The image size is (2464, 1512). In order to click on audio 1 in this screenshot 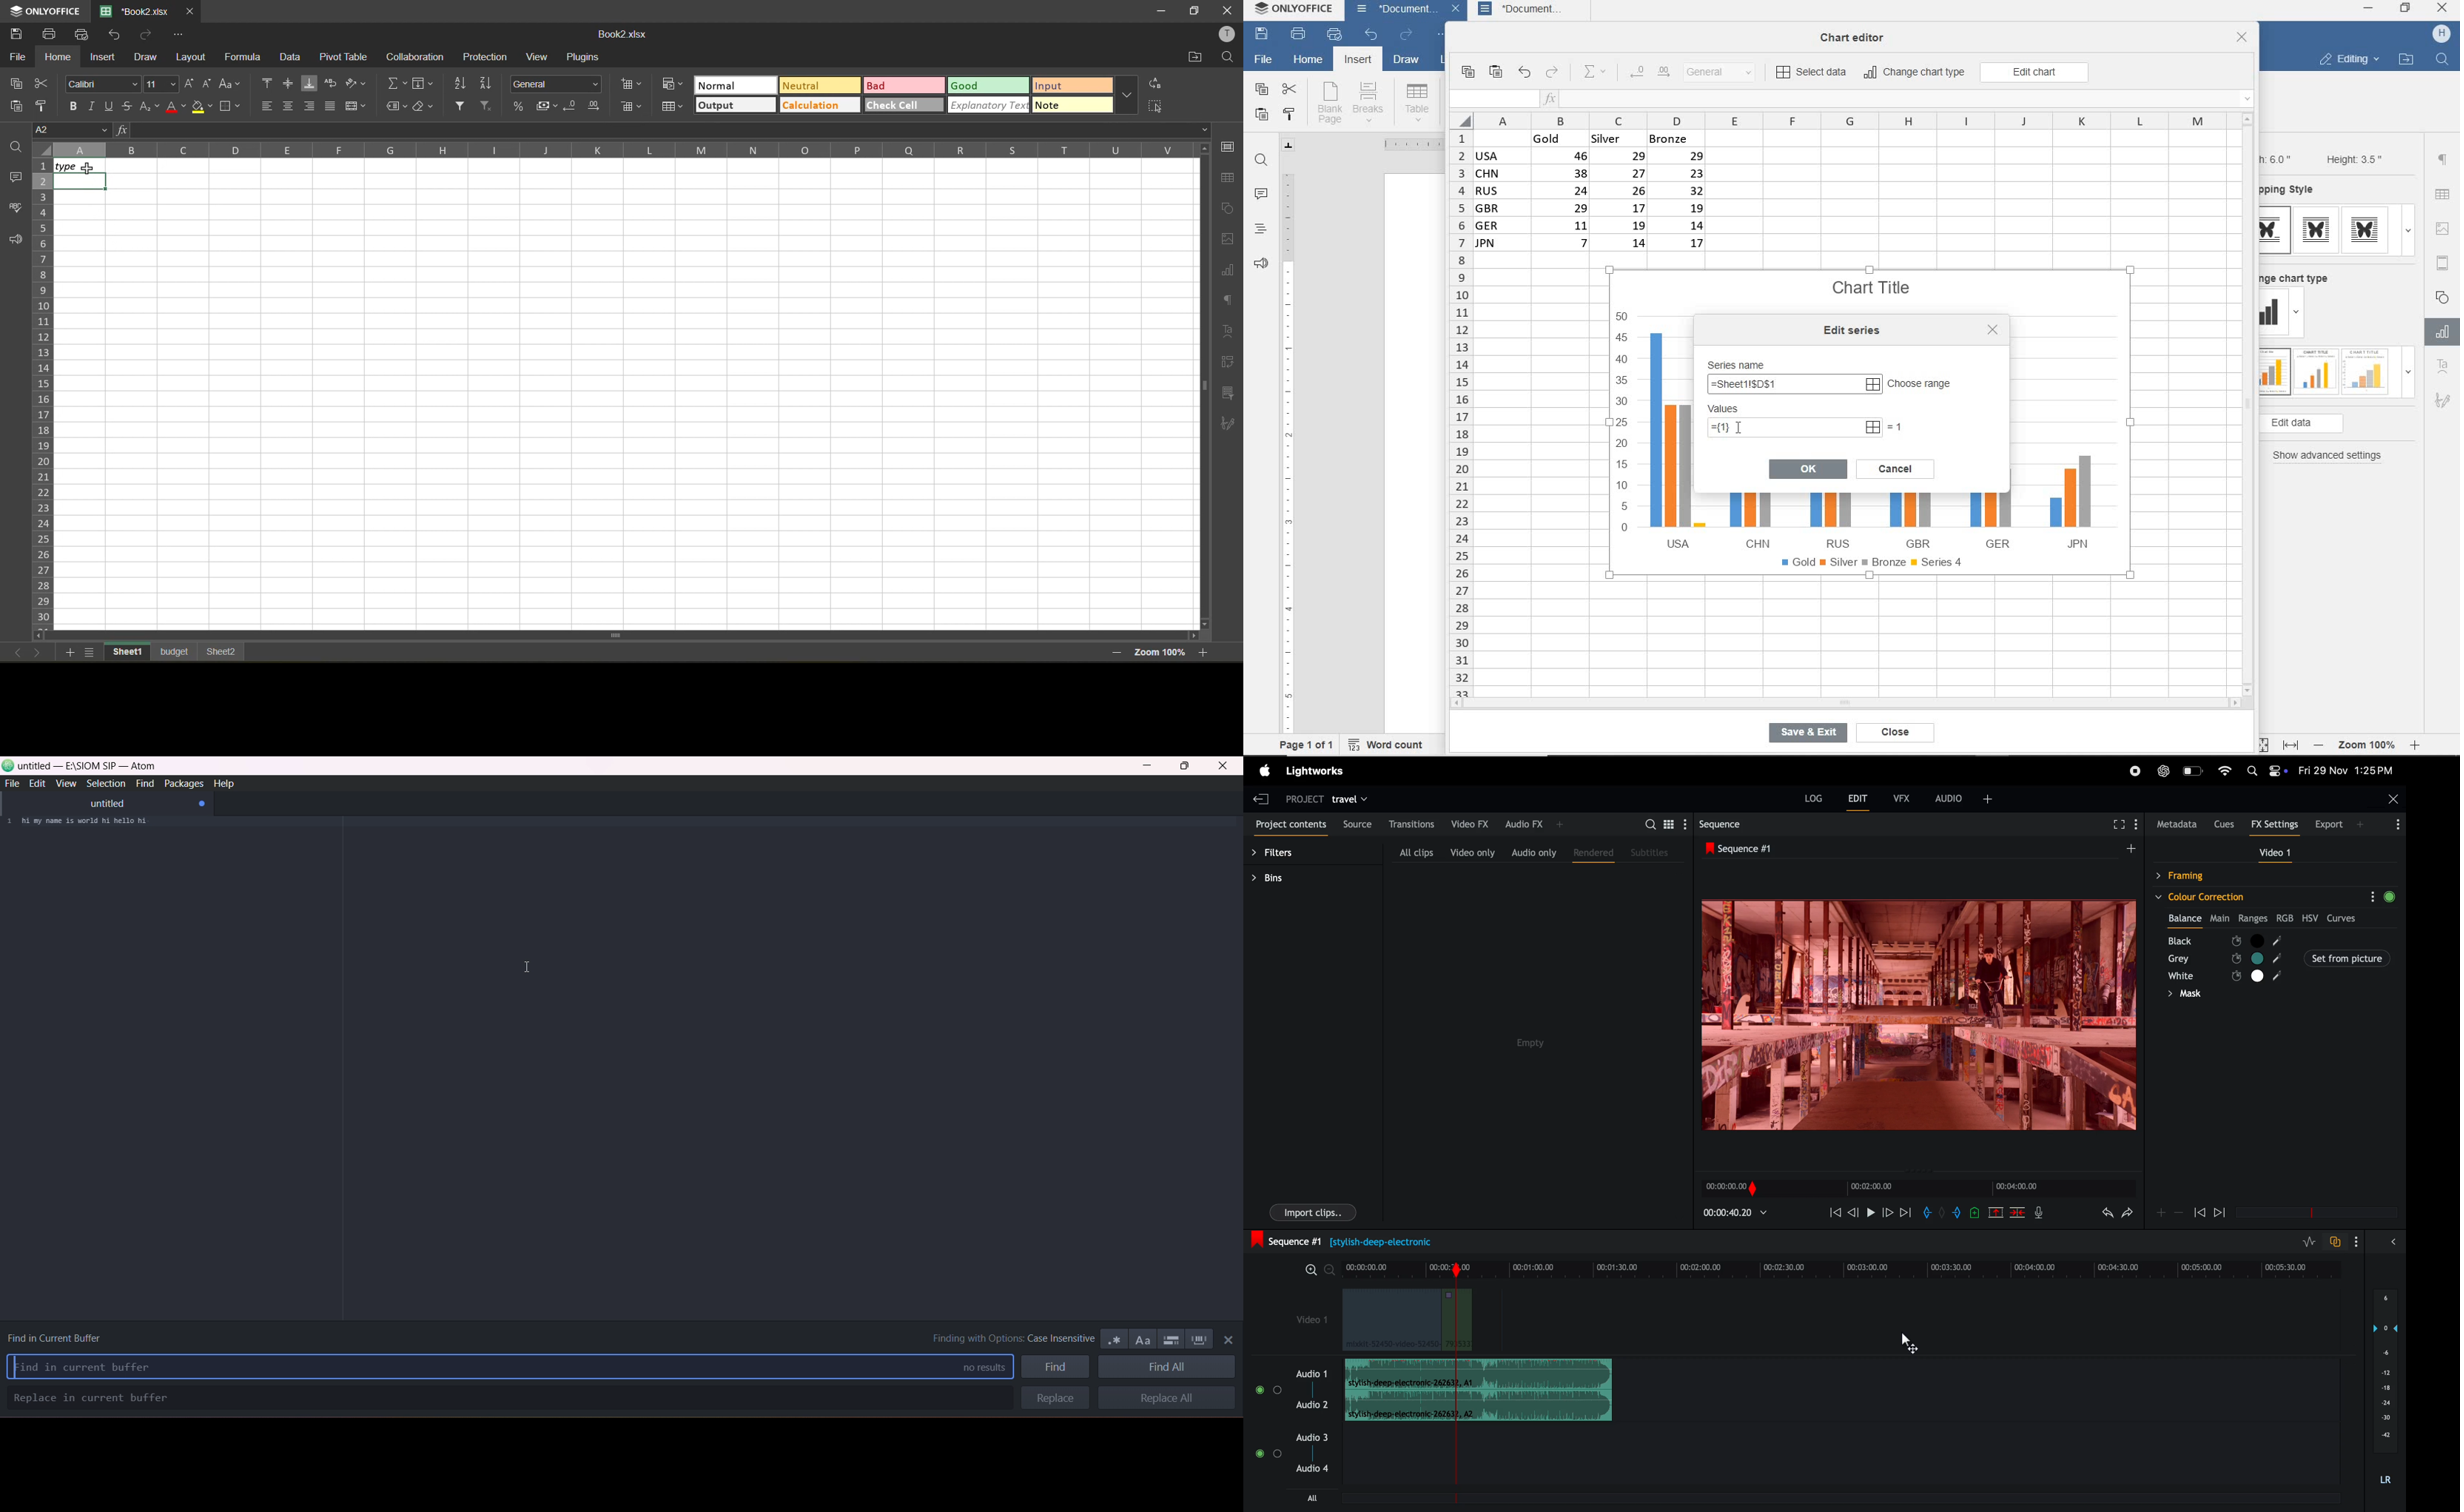, I will do `click(1310, 1374)`.